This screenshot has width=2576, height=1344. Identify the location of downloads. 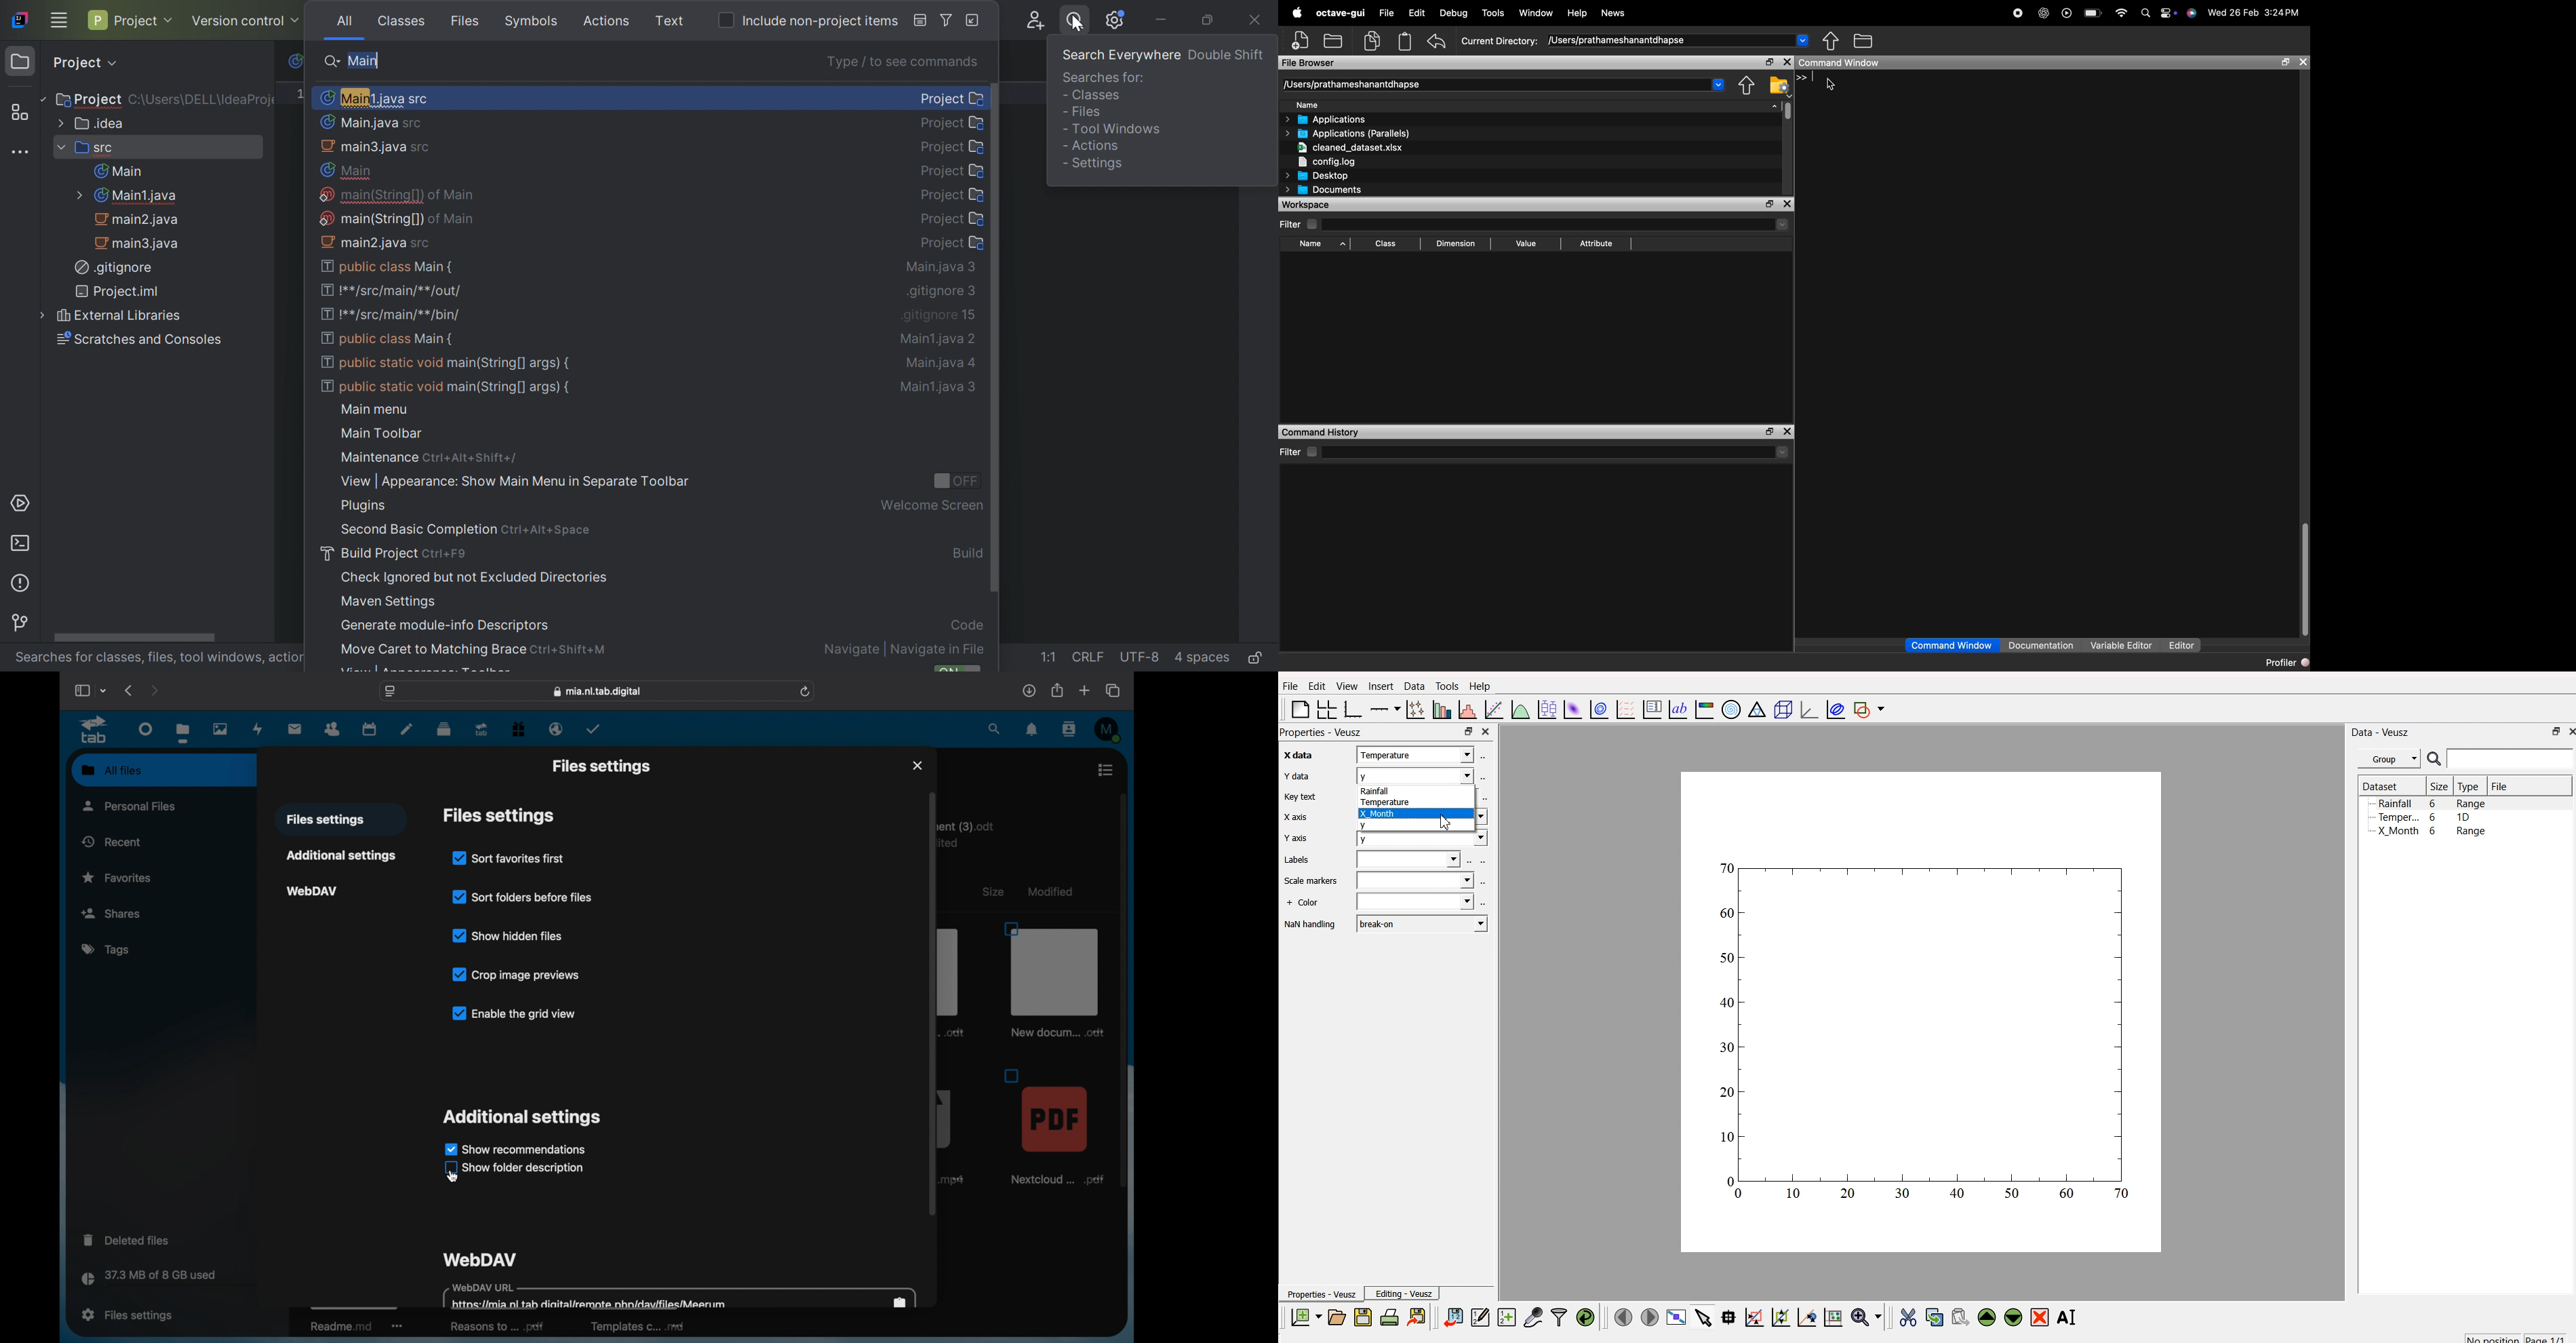
(1029, 690).